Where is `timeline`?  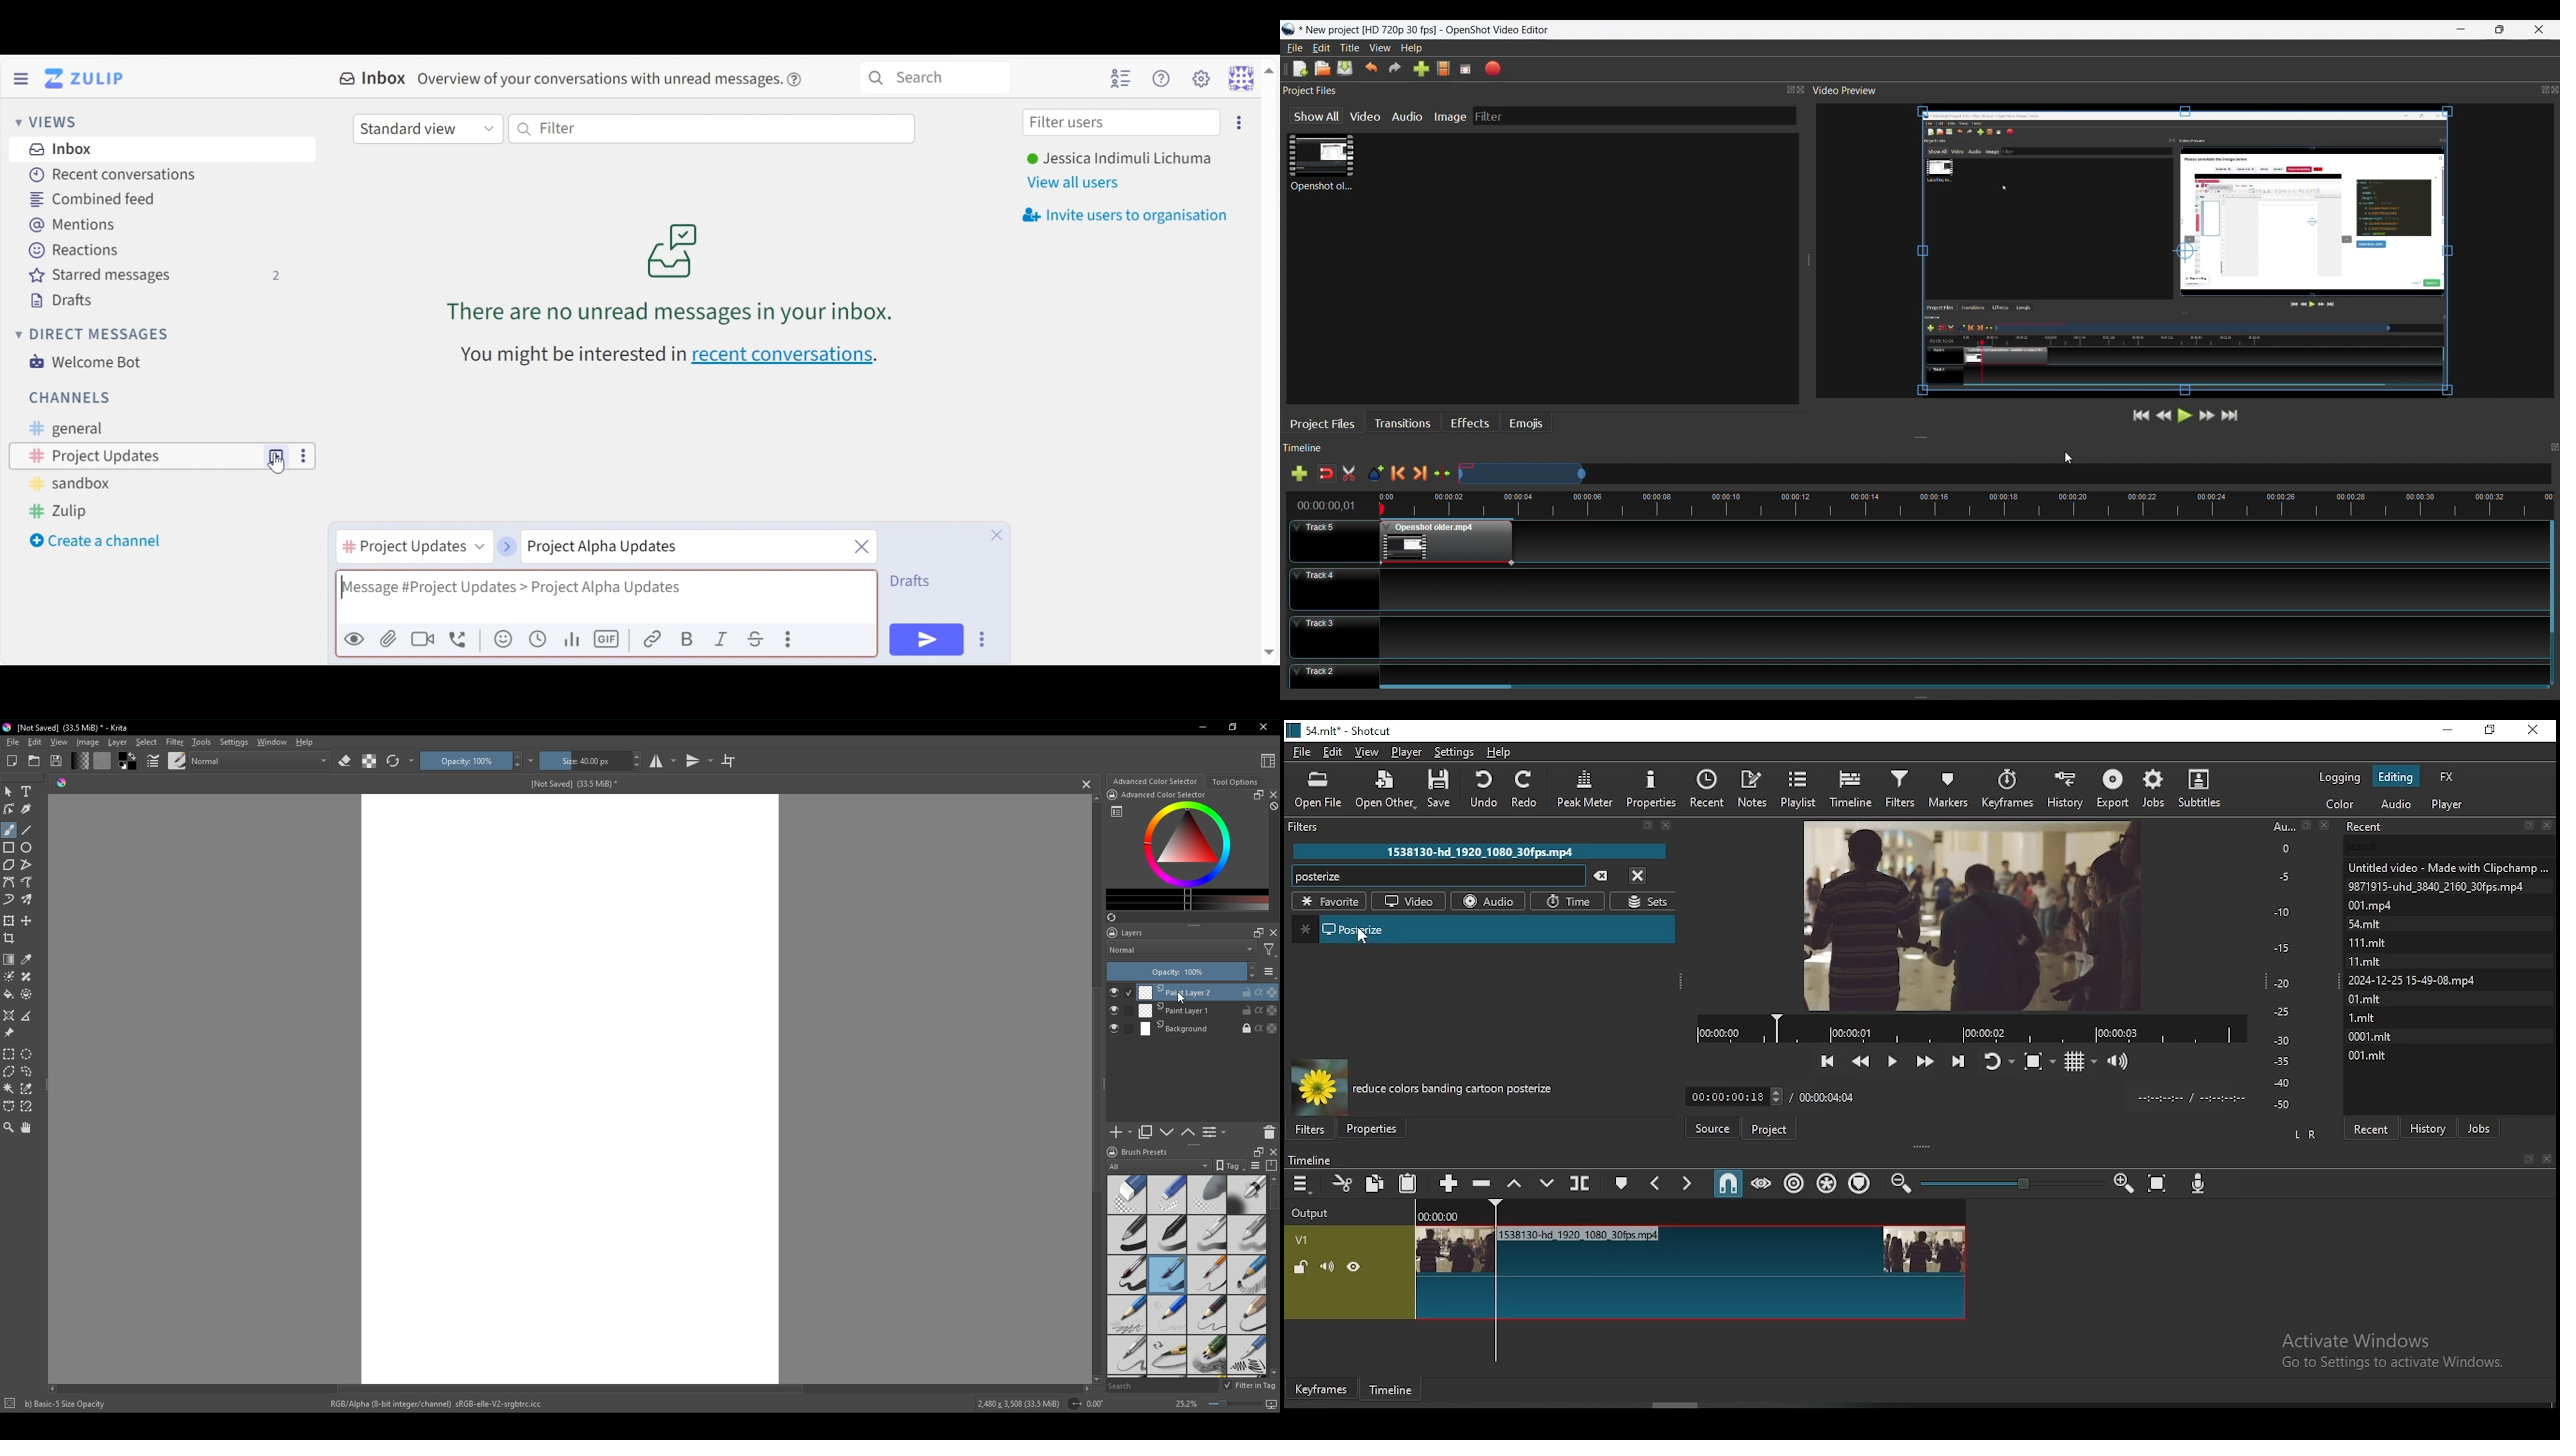
timeline is located at coordinates (1308, 1159).